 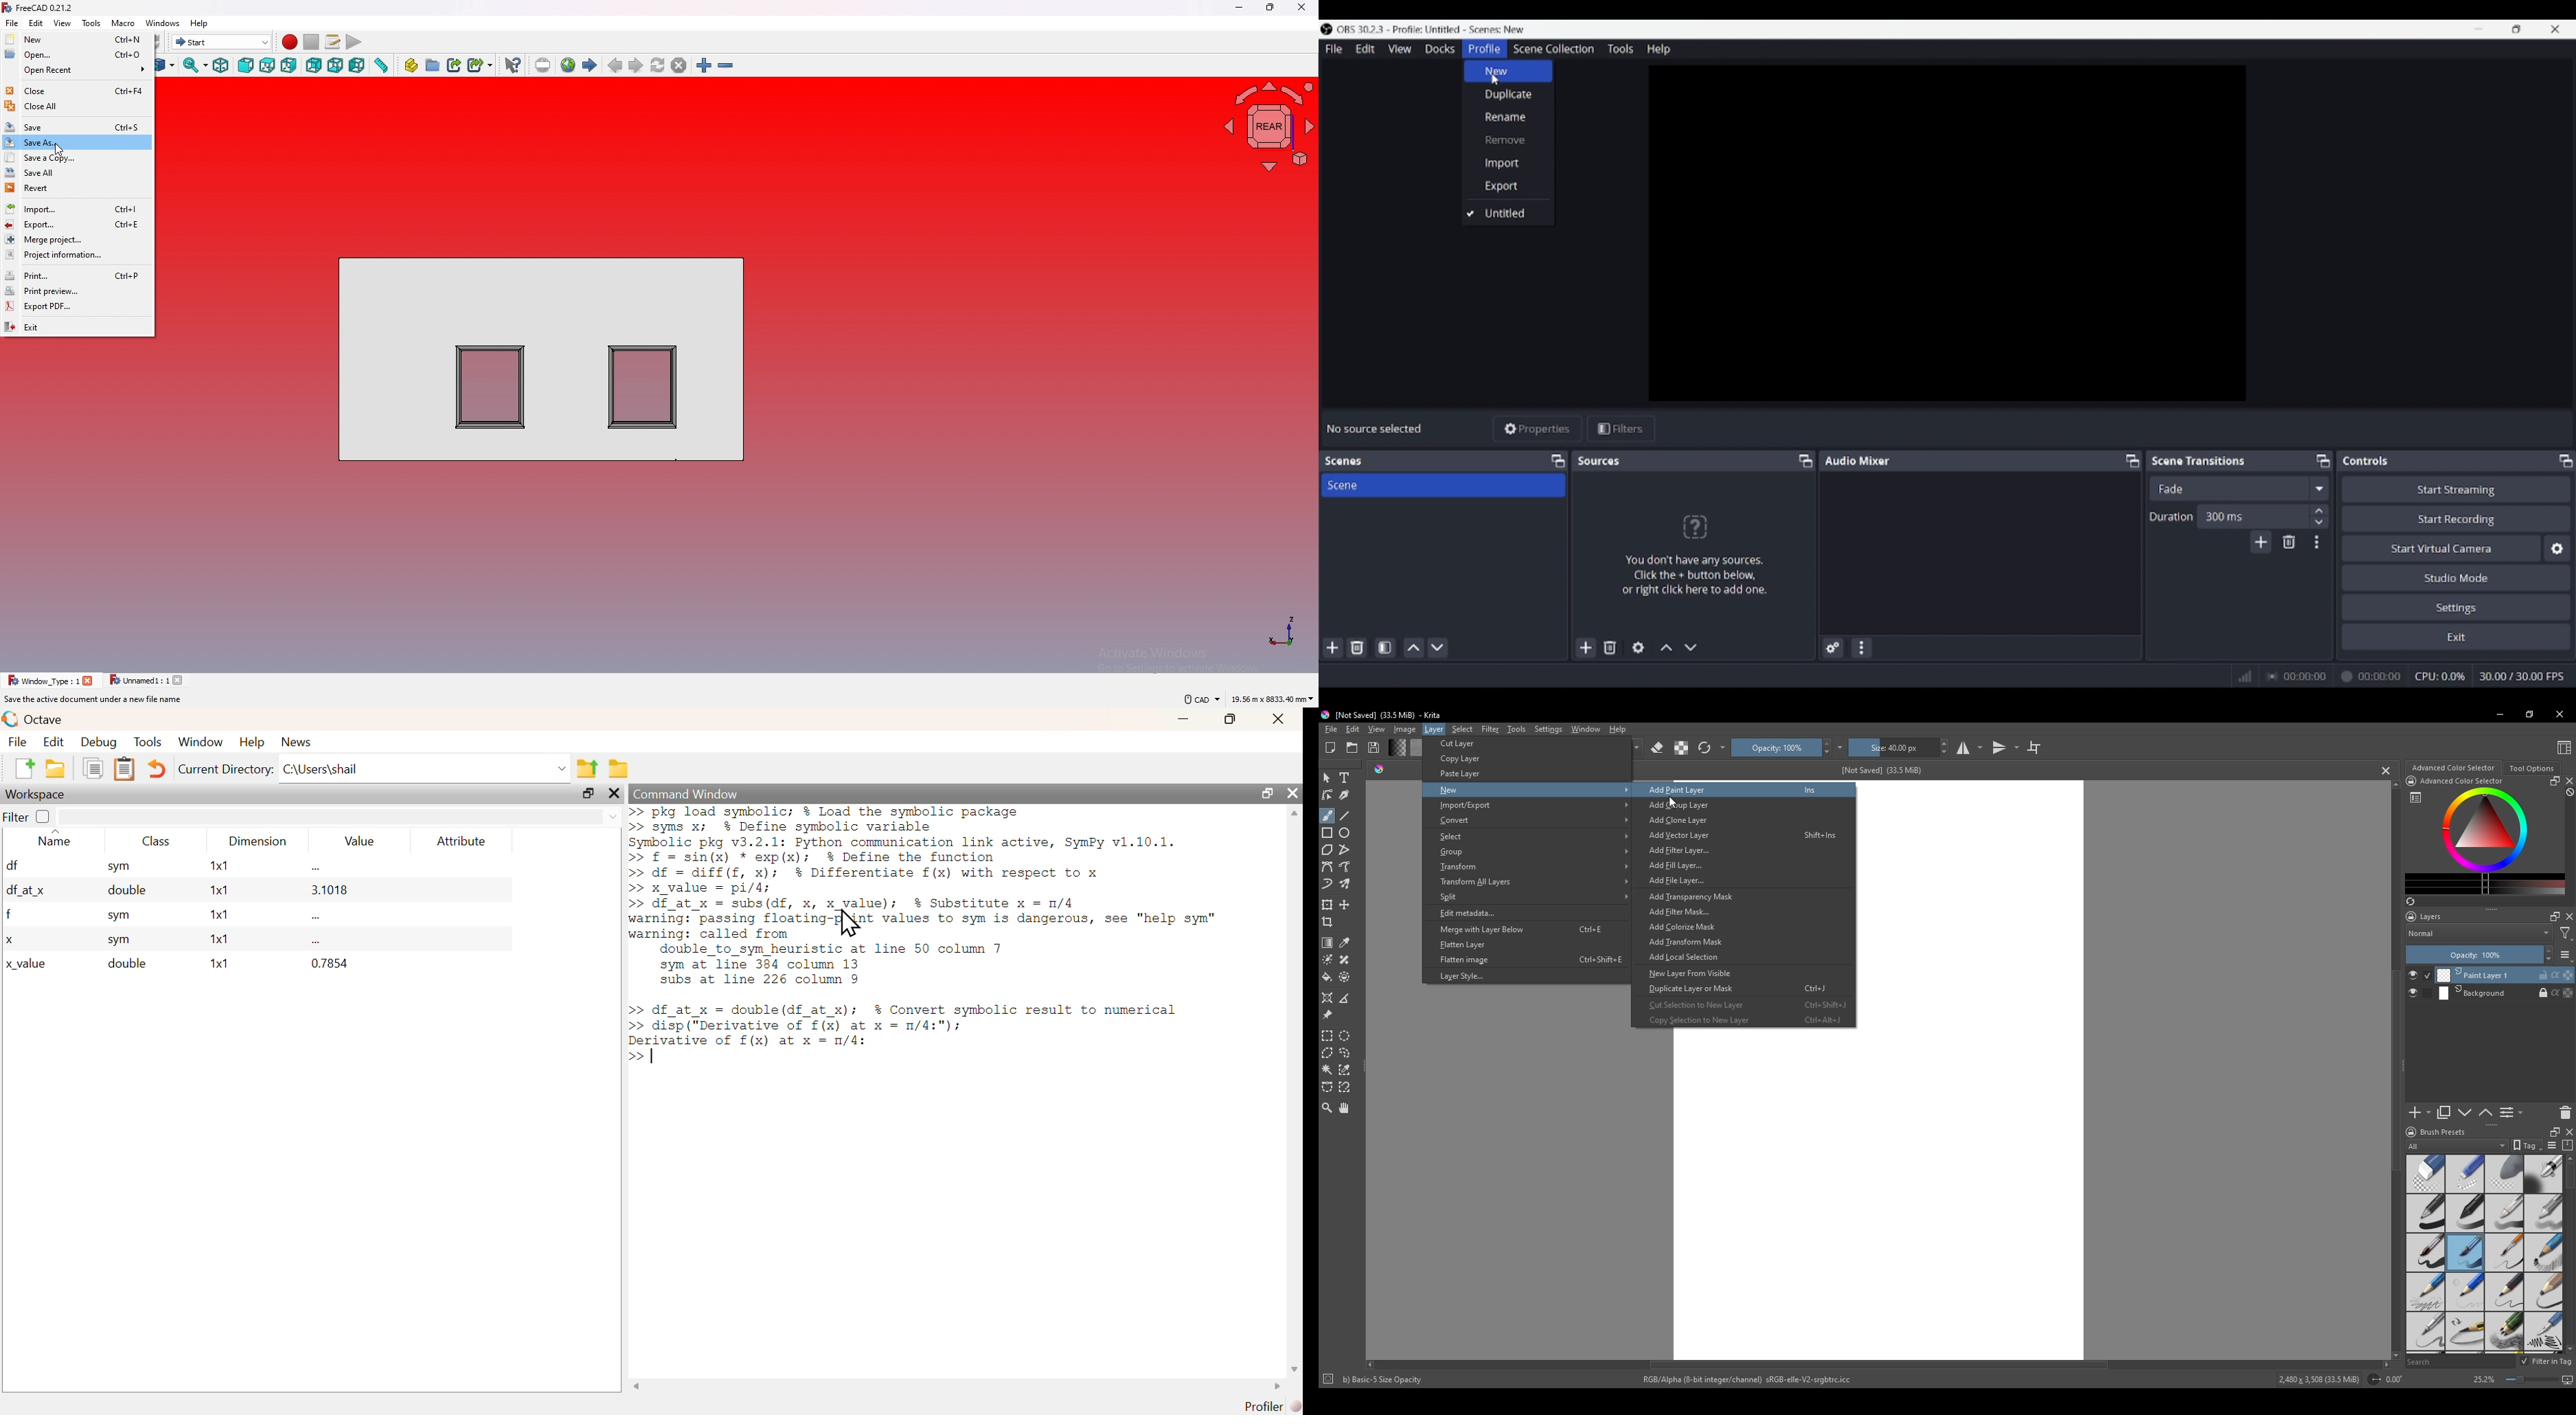 What do you see at coordinates (1352, 729) in the screenshot?
I see `Edit` at bounding box center [1352, 729].